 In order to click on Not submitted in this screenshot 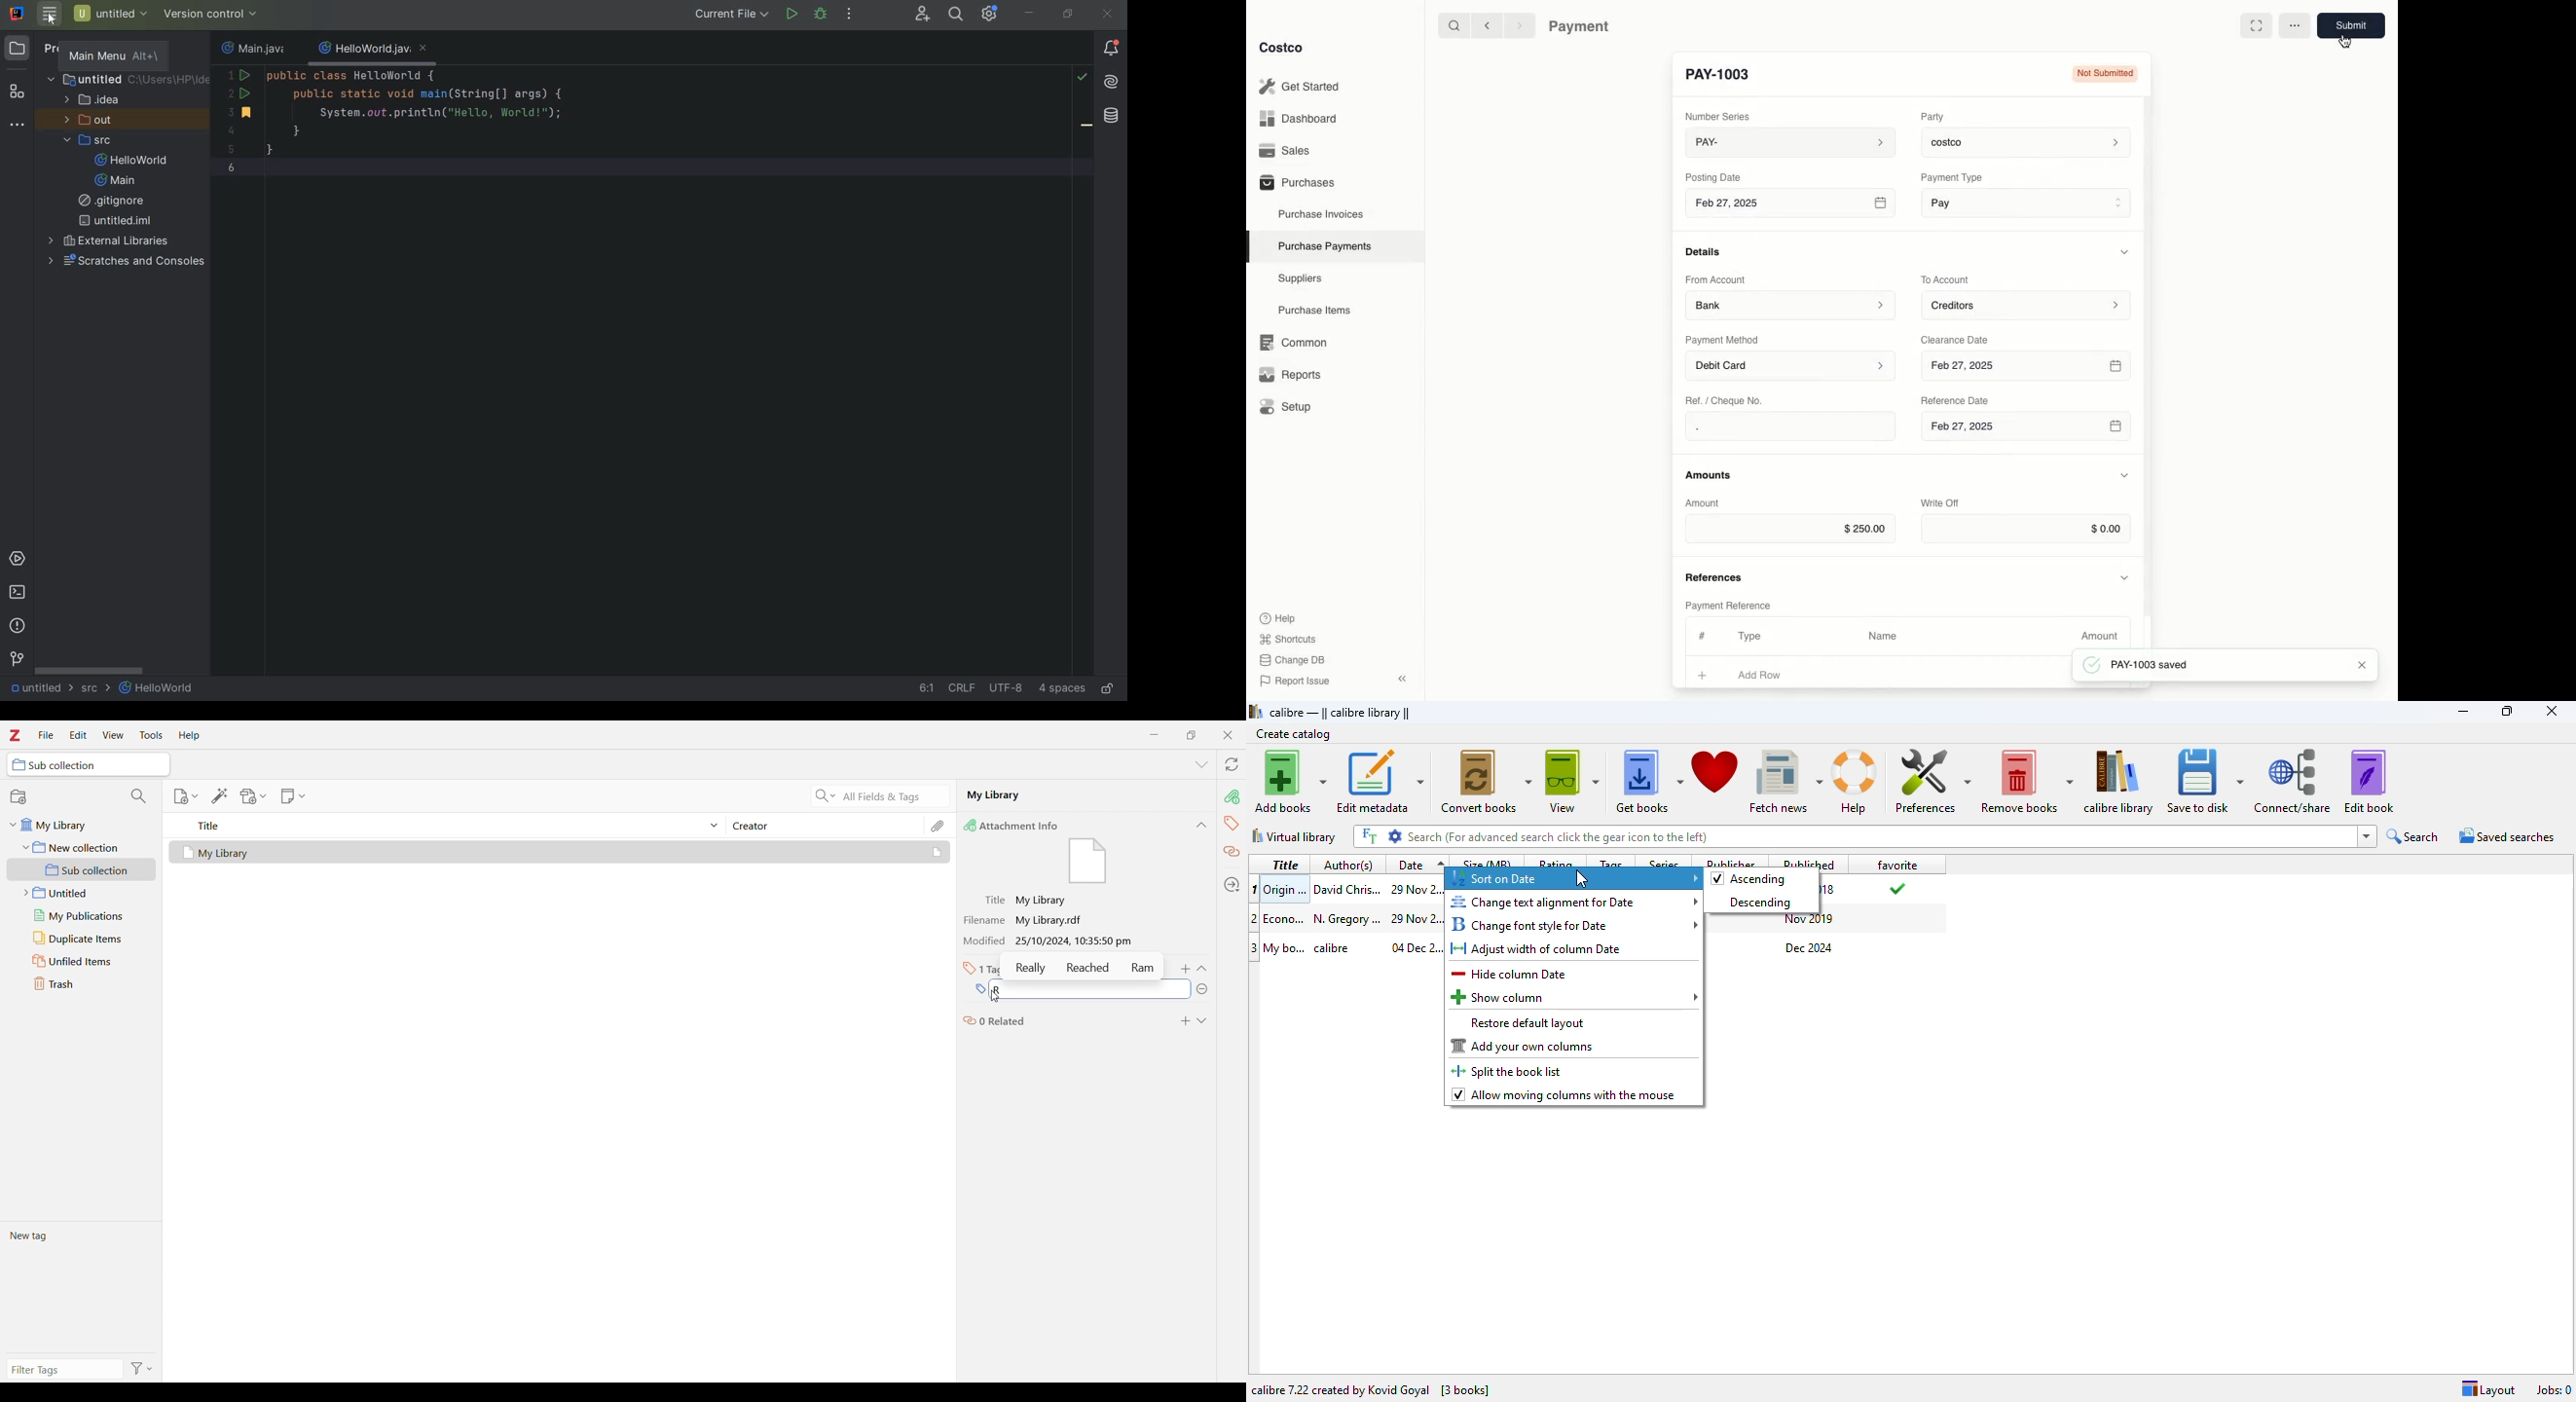, I will do `click(2105, 74)`.